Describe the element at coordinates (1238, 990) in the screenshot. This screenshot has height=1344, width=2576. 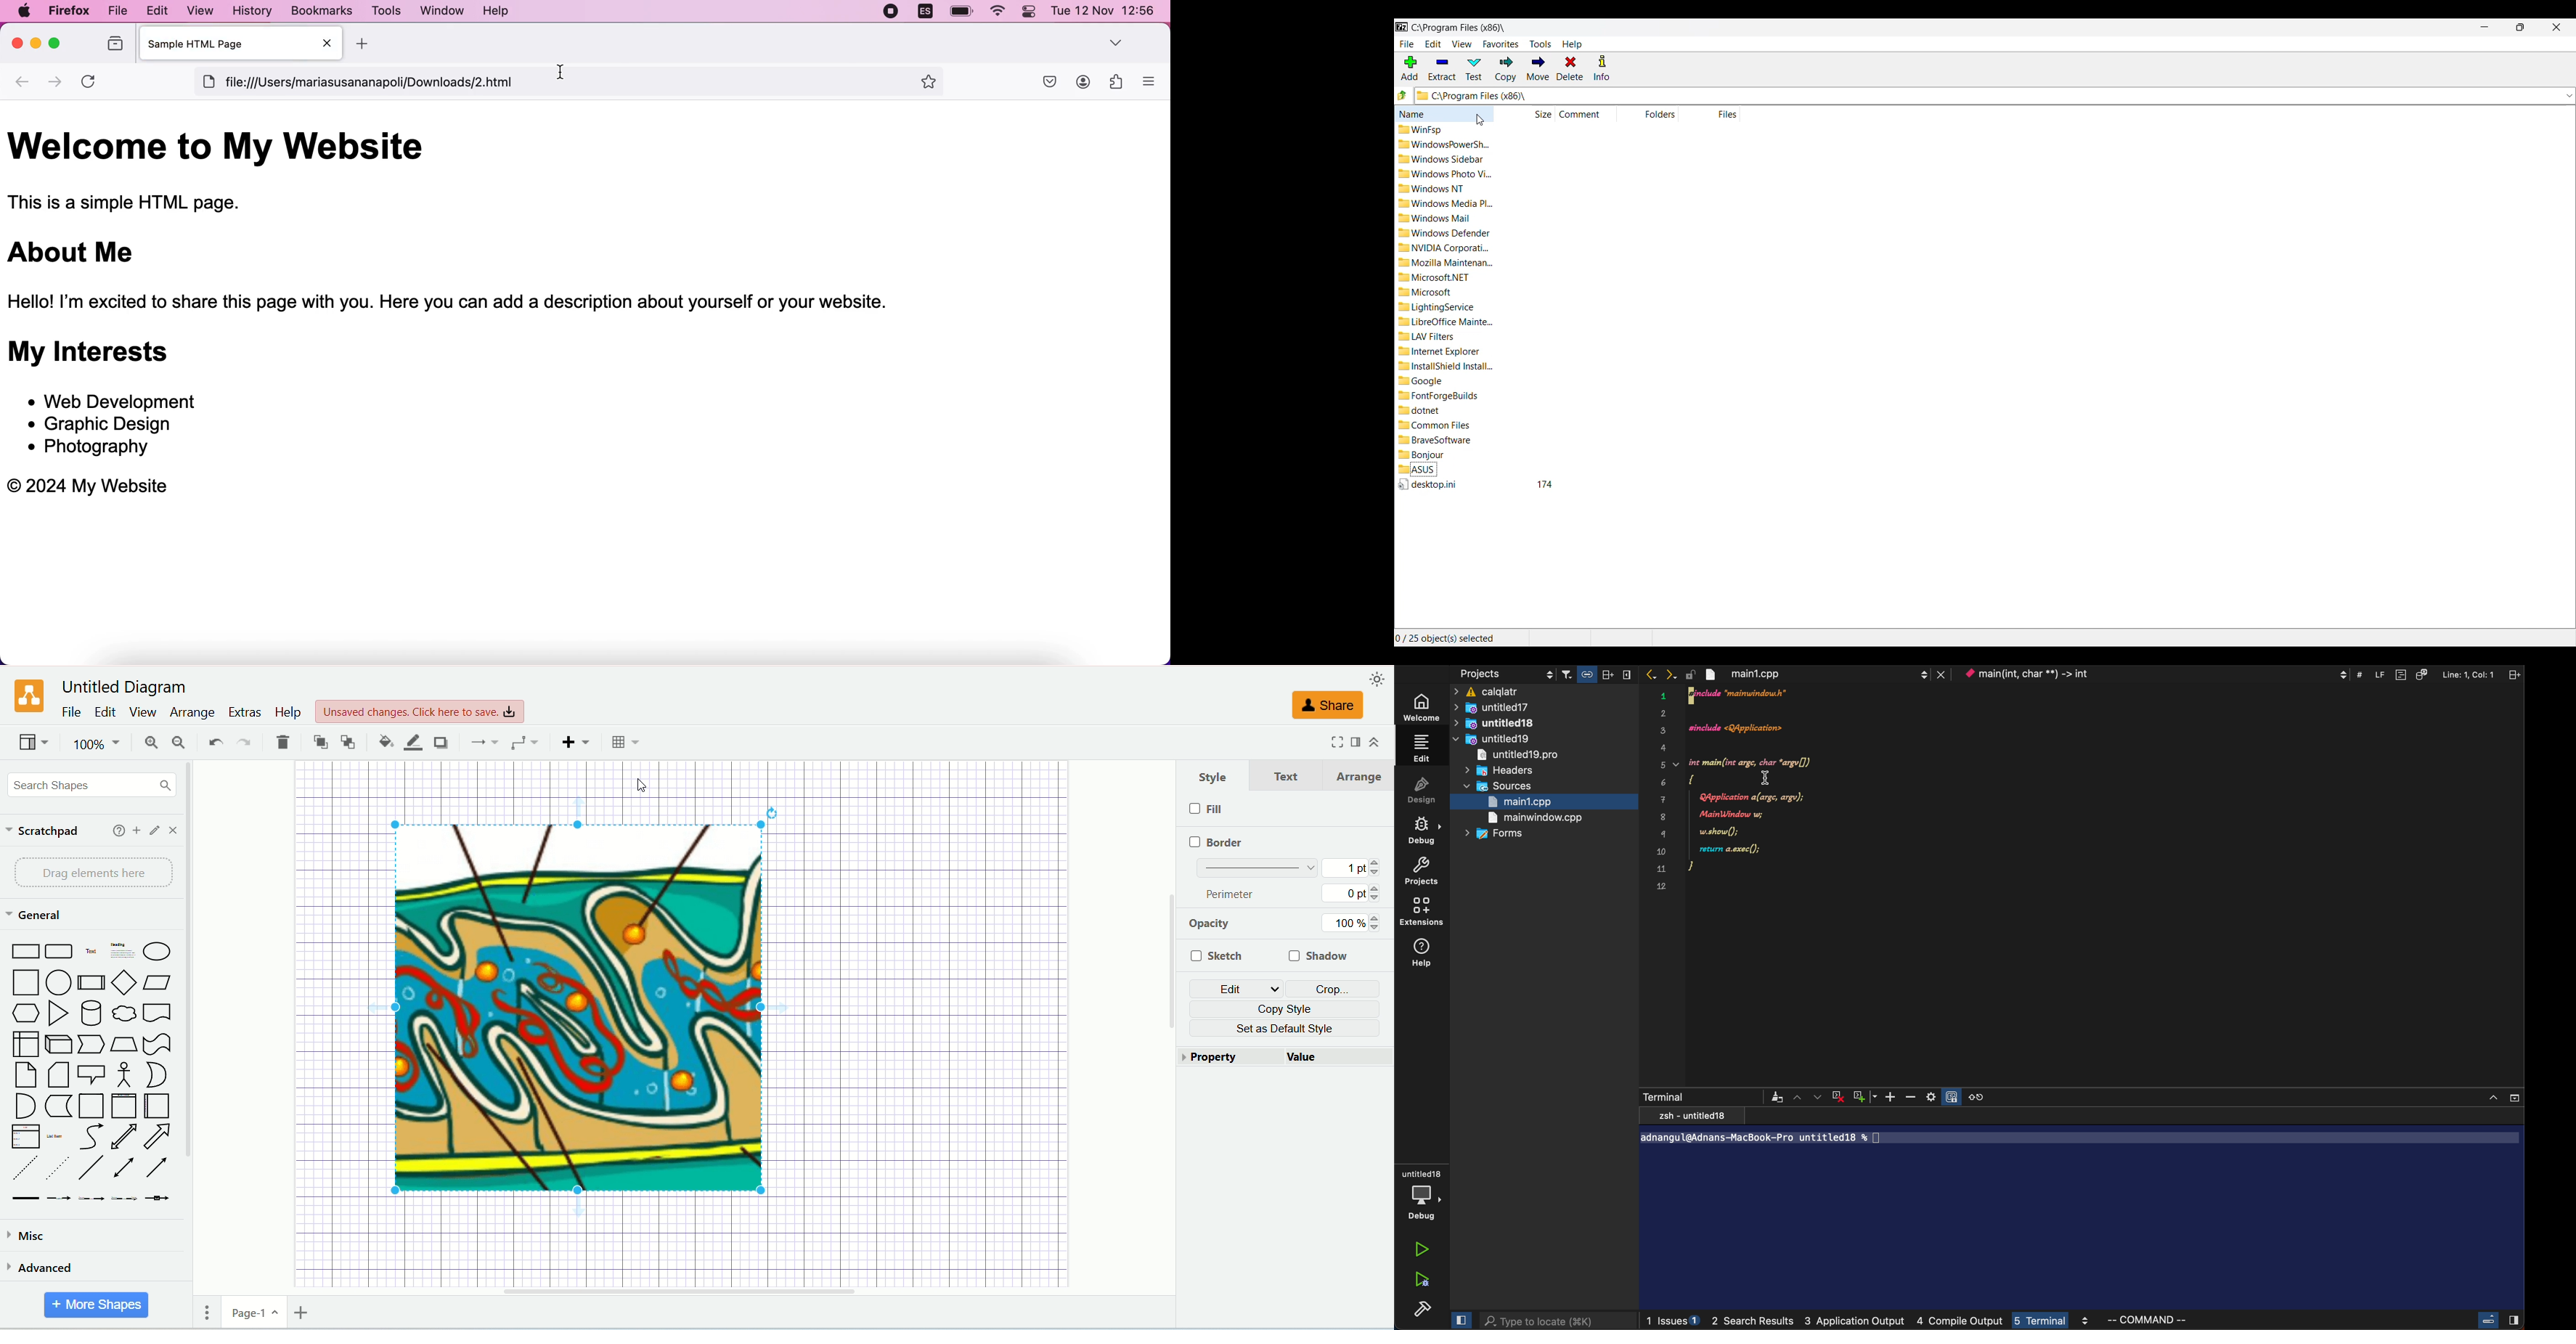
I see `edit` at that location.